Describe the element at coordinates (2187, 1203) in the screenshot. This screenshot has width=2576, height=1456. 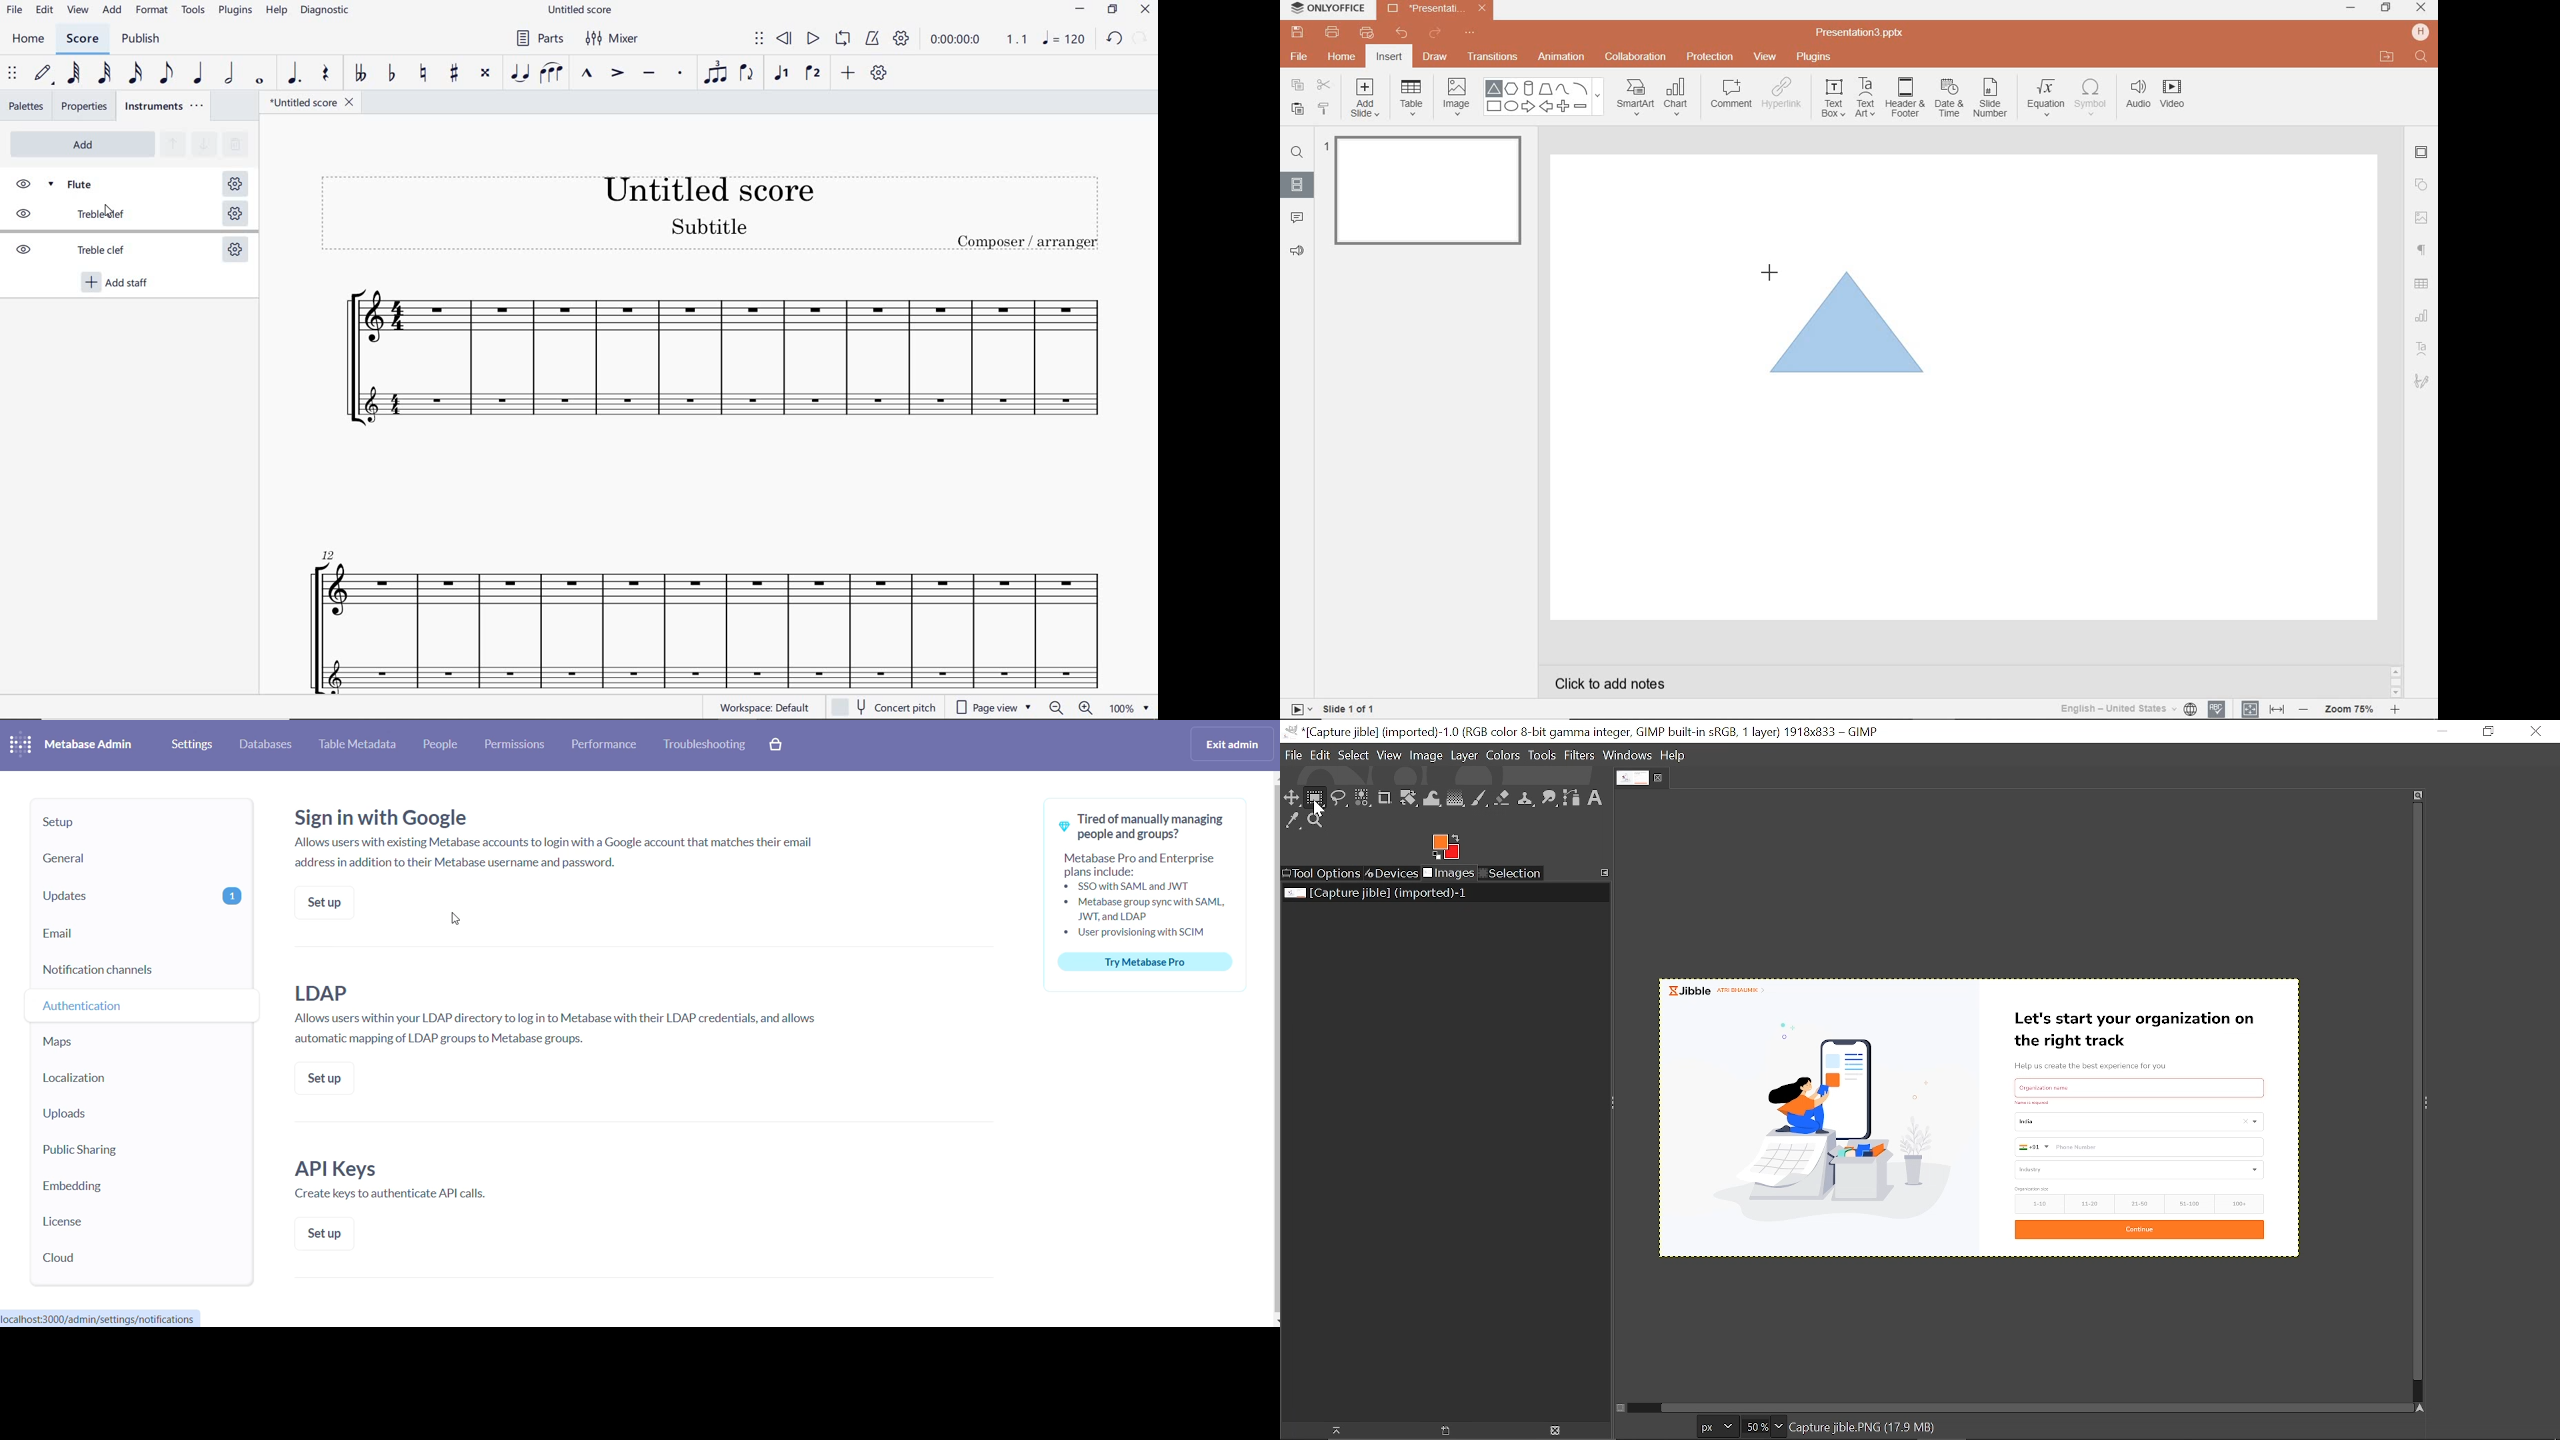
I see `51-100` at that location.